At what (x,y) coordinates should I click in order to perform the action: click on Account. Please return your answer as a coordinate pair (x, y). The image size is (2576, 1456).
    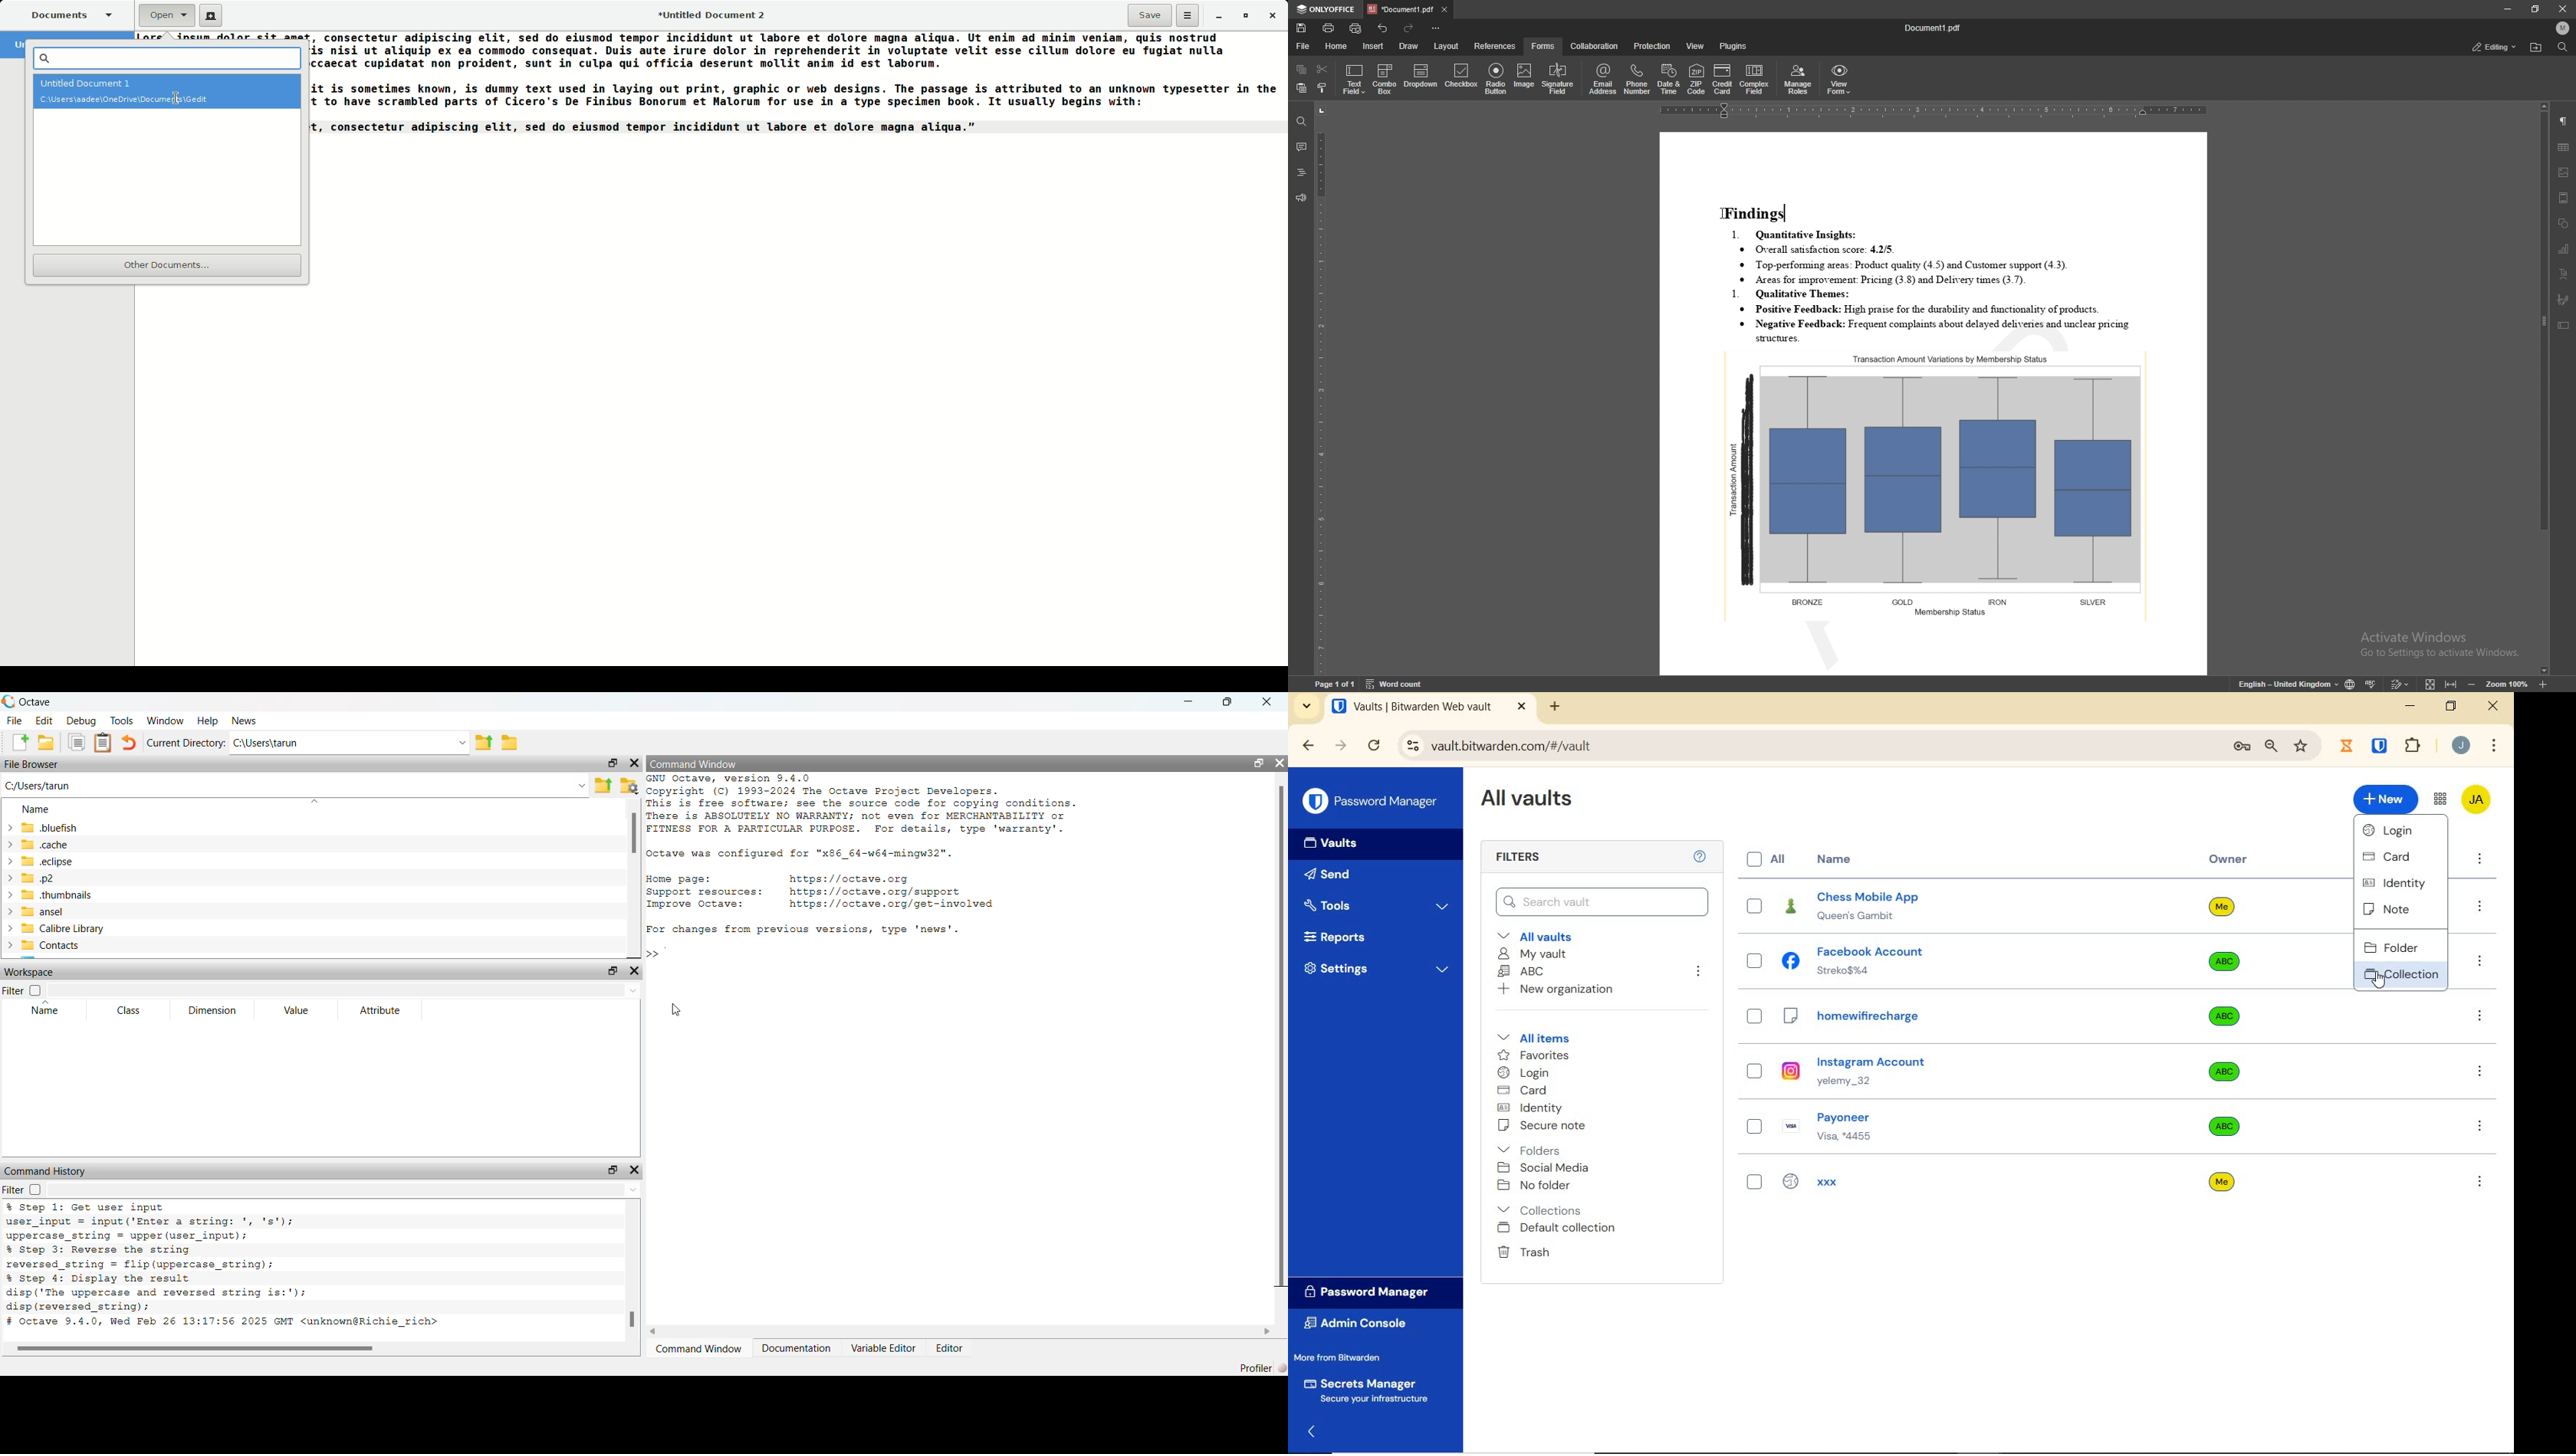
    Looking at the image, I should click on (2461, 747).